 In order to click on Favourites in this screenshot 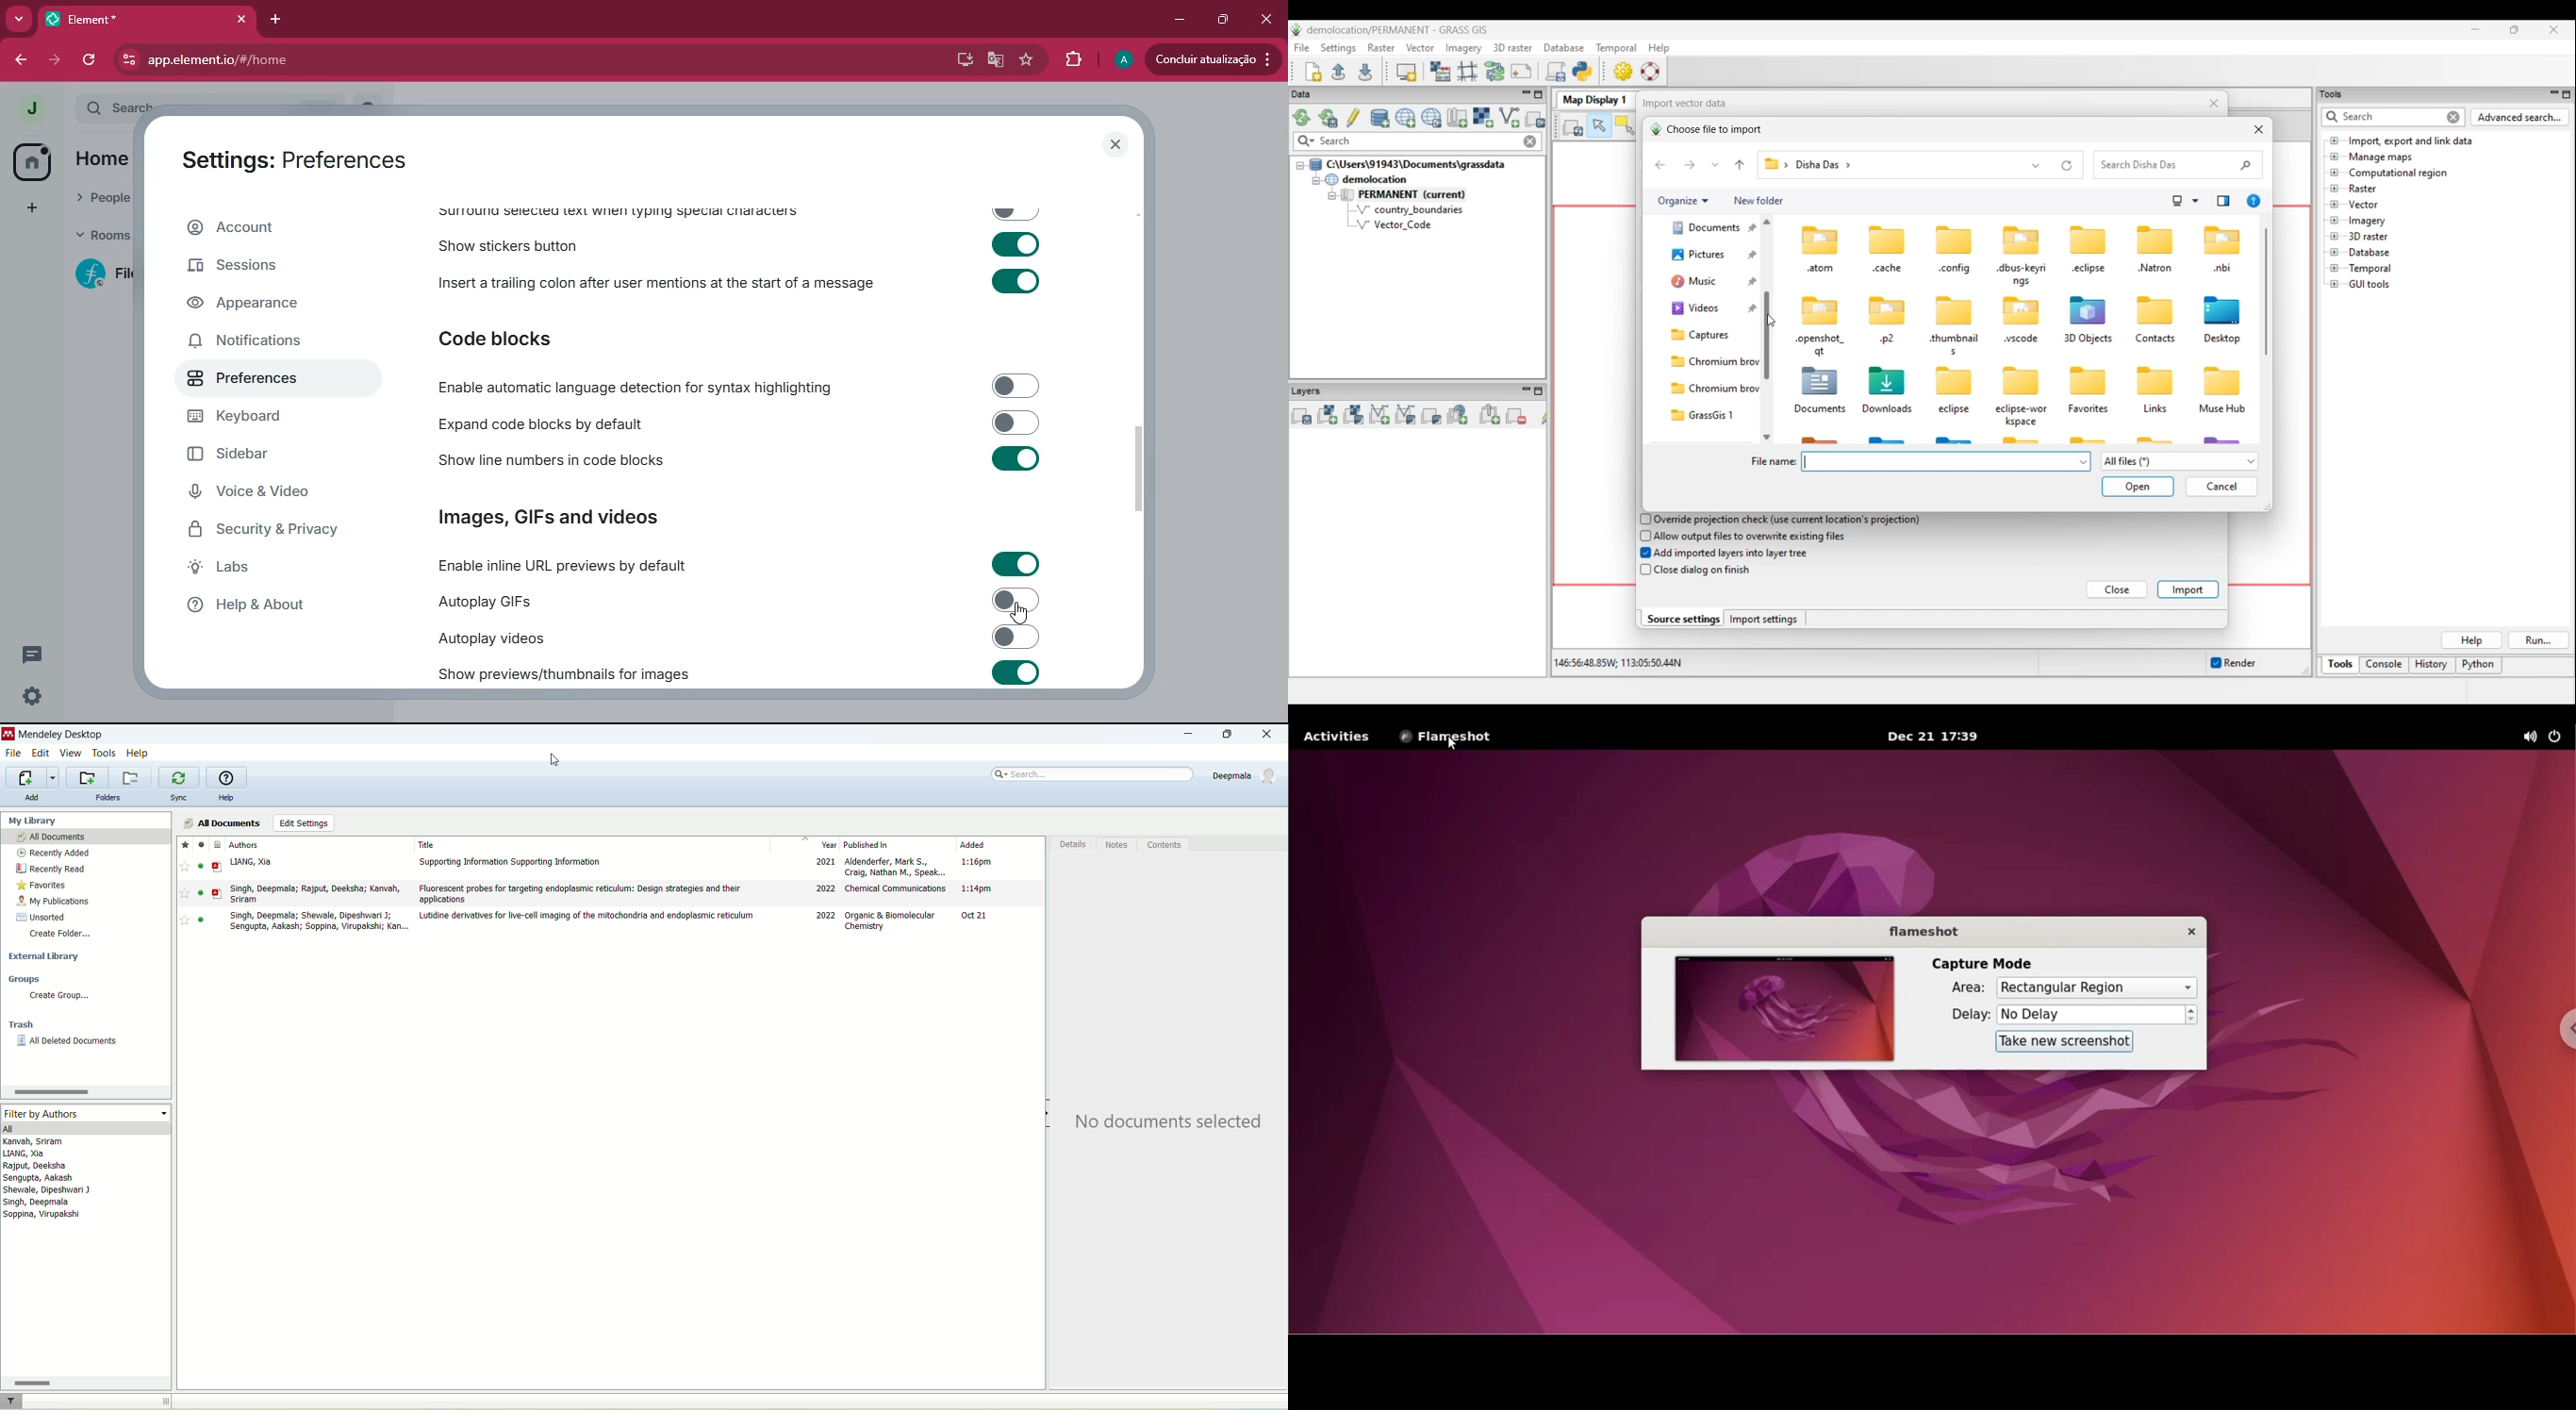, I will do `click(183, 845)`.